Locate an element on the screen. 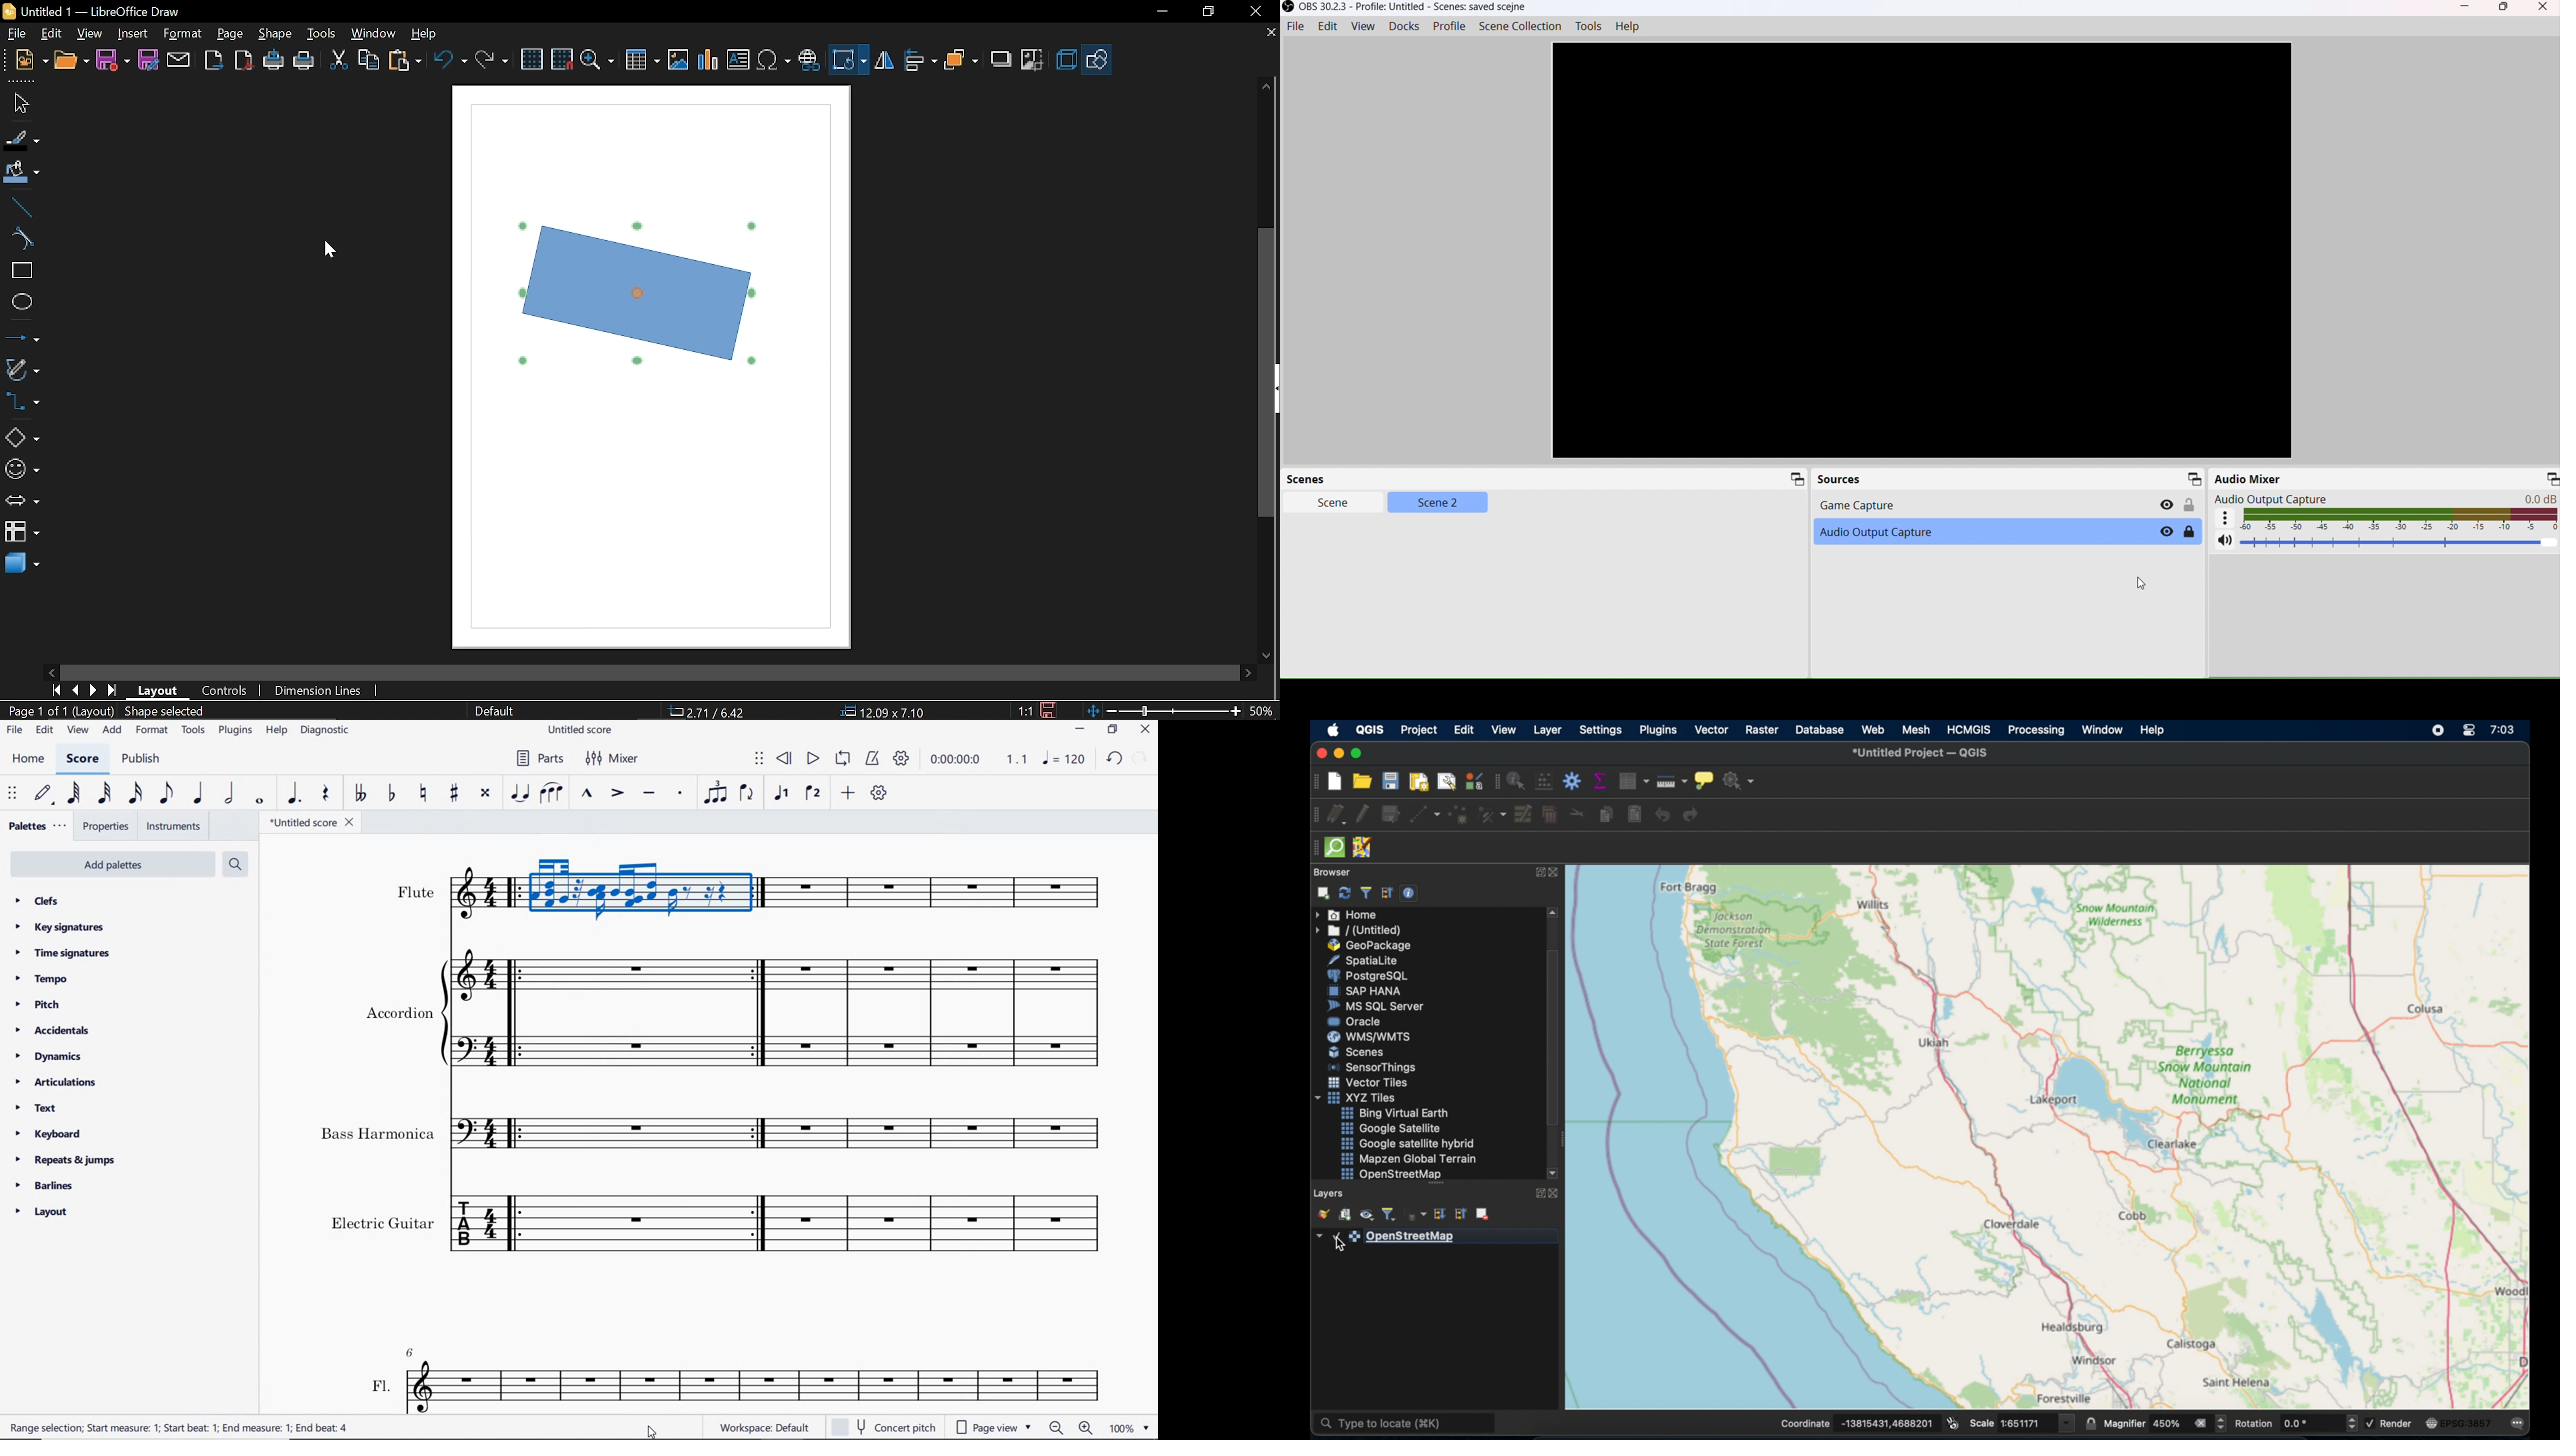 The image size is (2576, 1456). RANGE SELECTION is located at coordinates (181, 1428).